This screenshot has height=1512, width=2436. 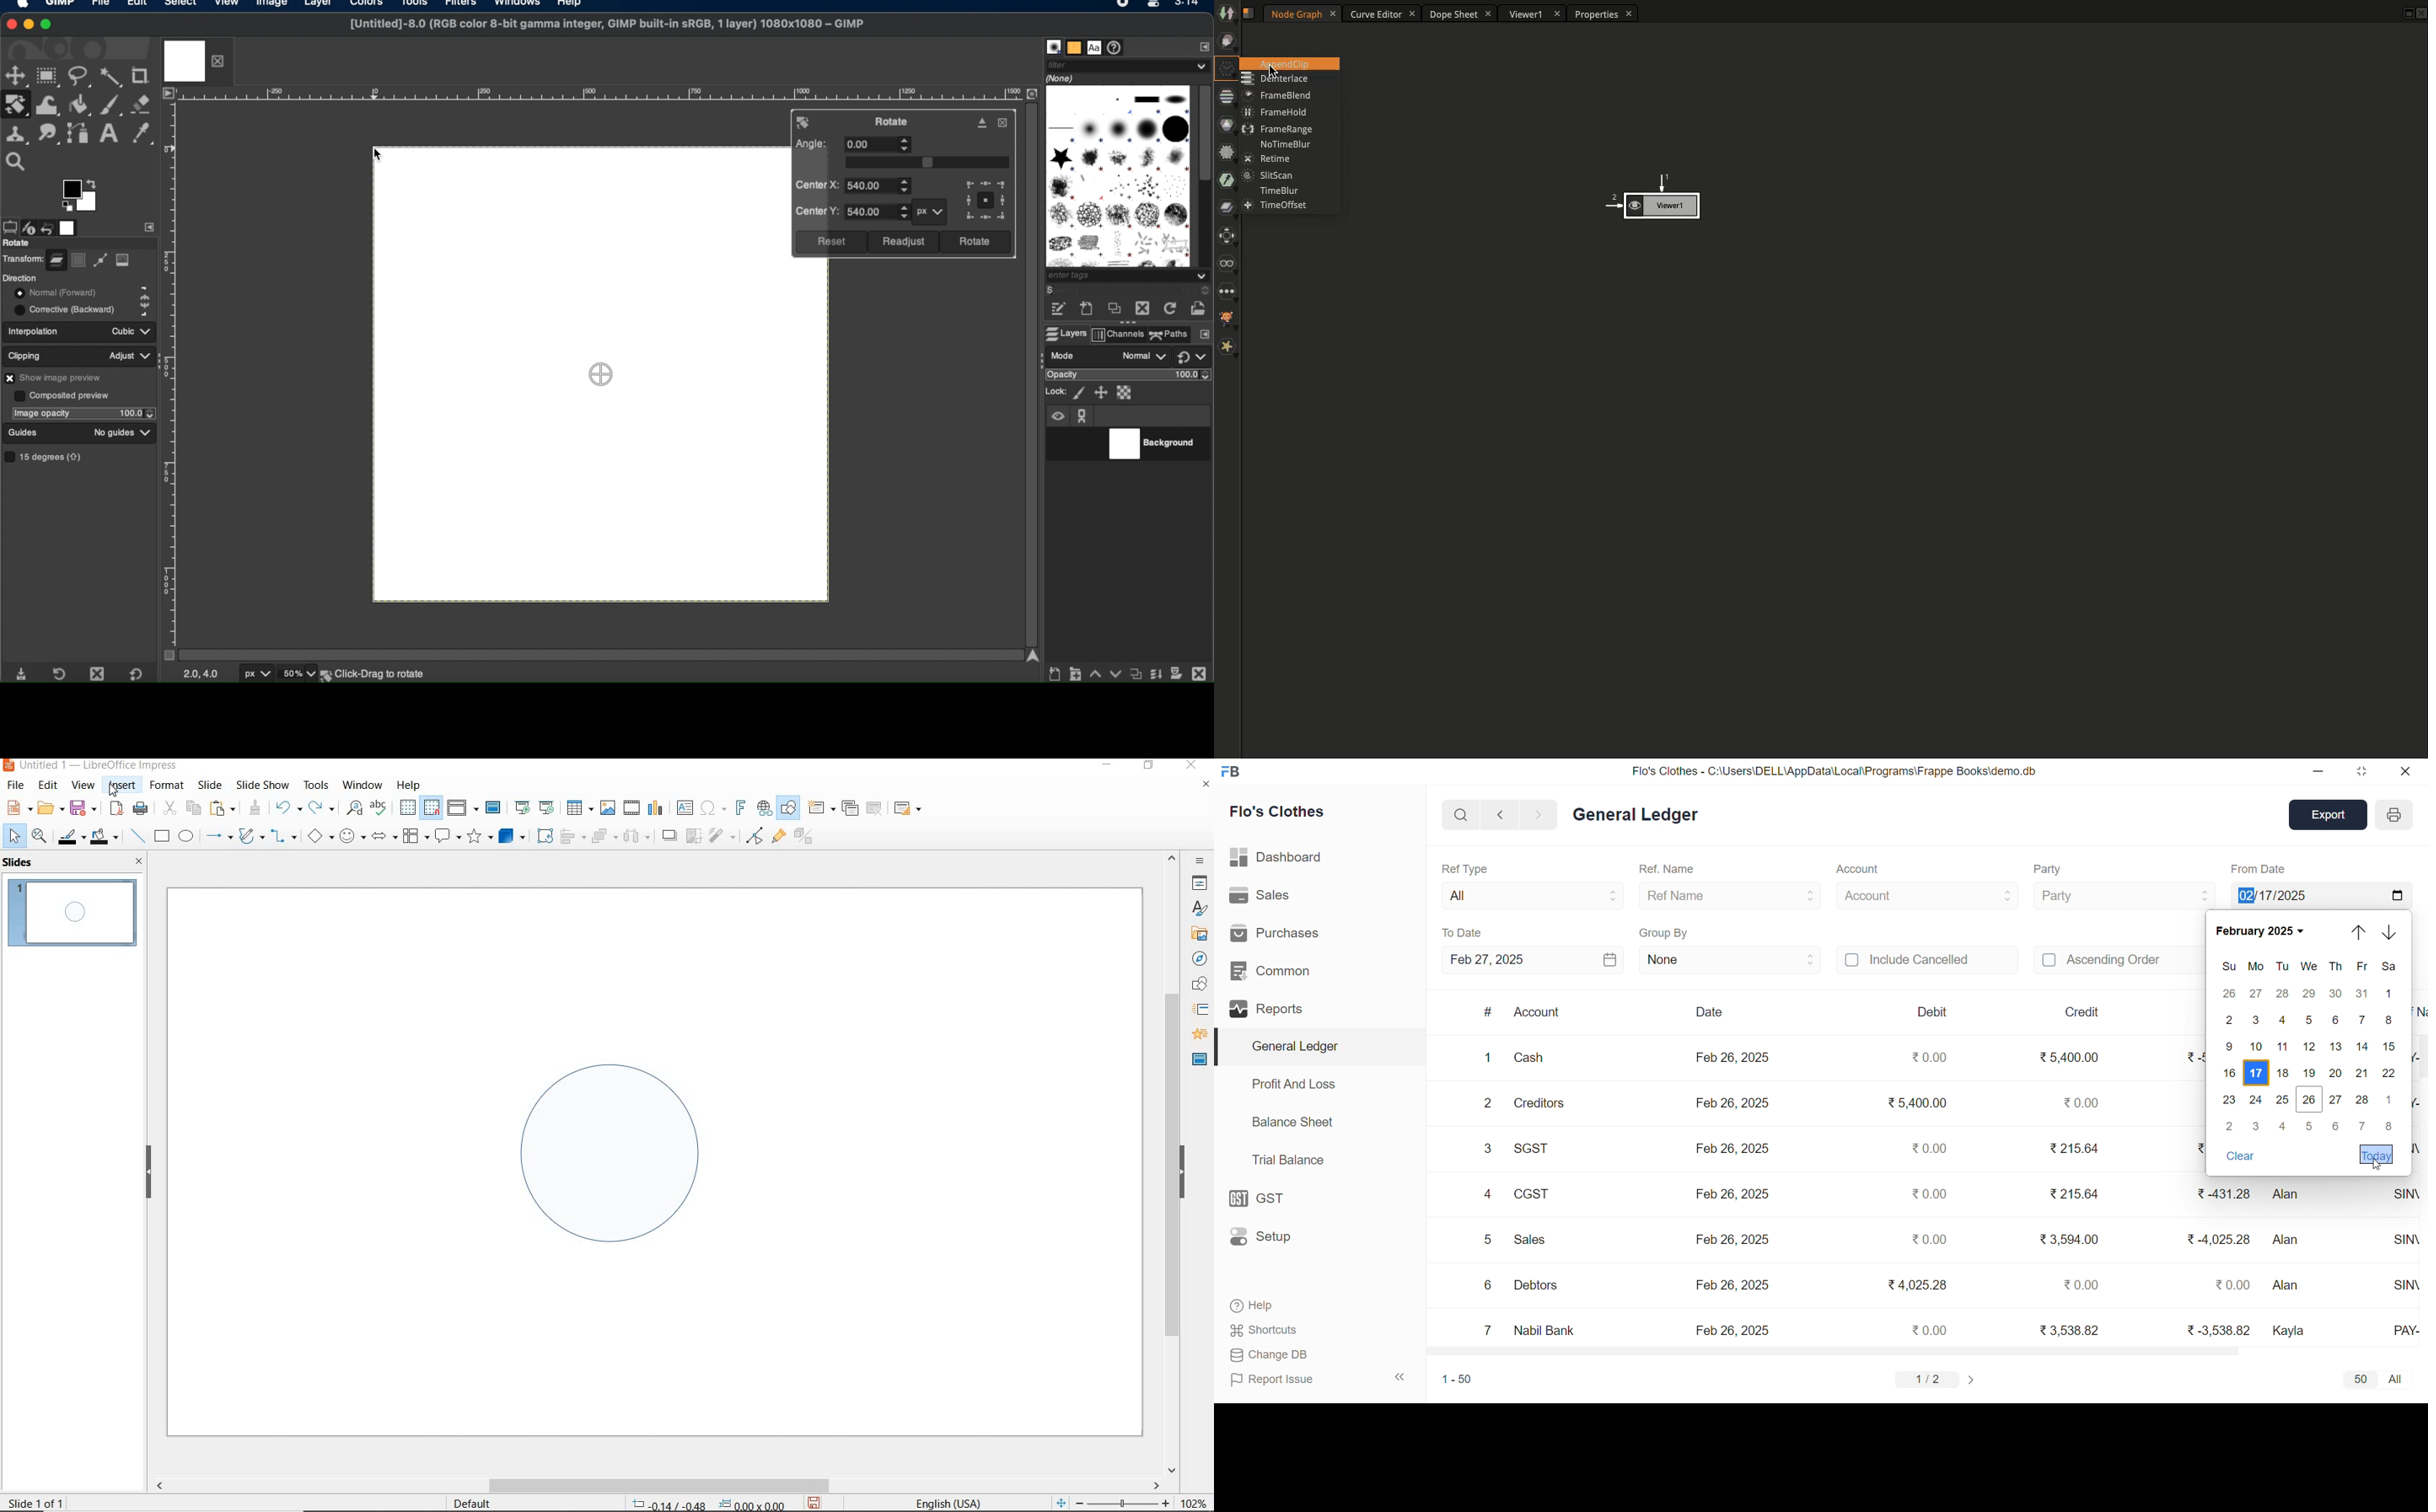 I want to click on 1-50, so click(x=1452, y=1379).